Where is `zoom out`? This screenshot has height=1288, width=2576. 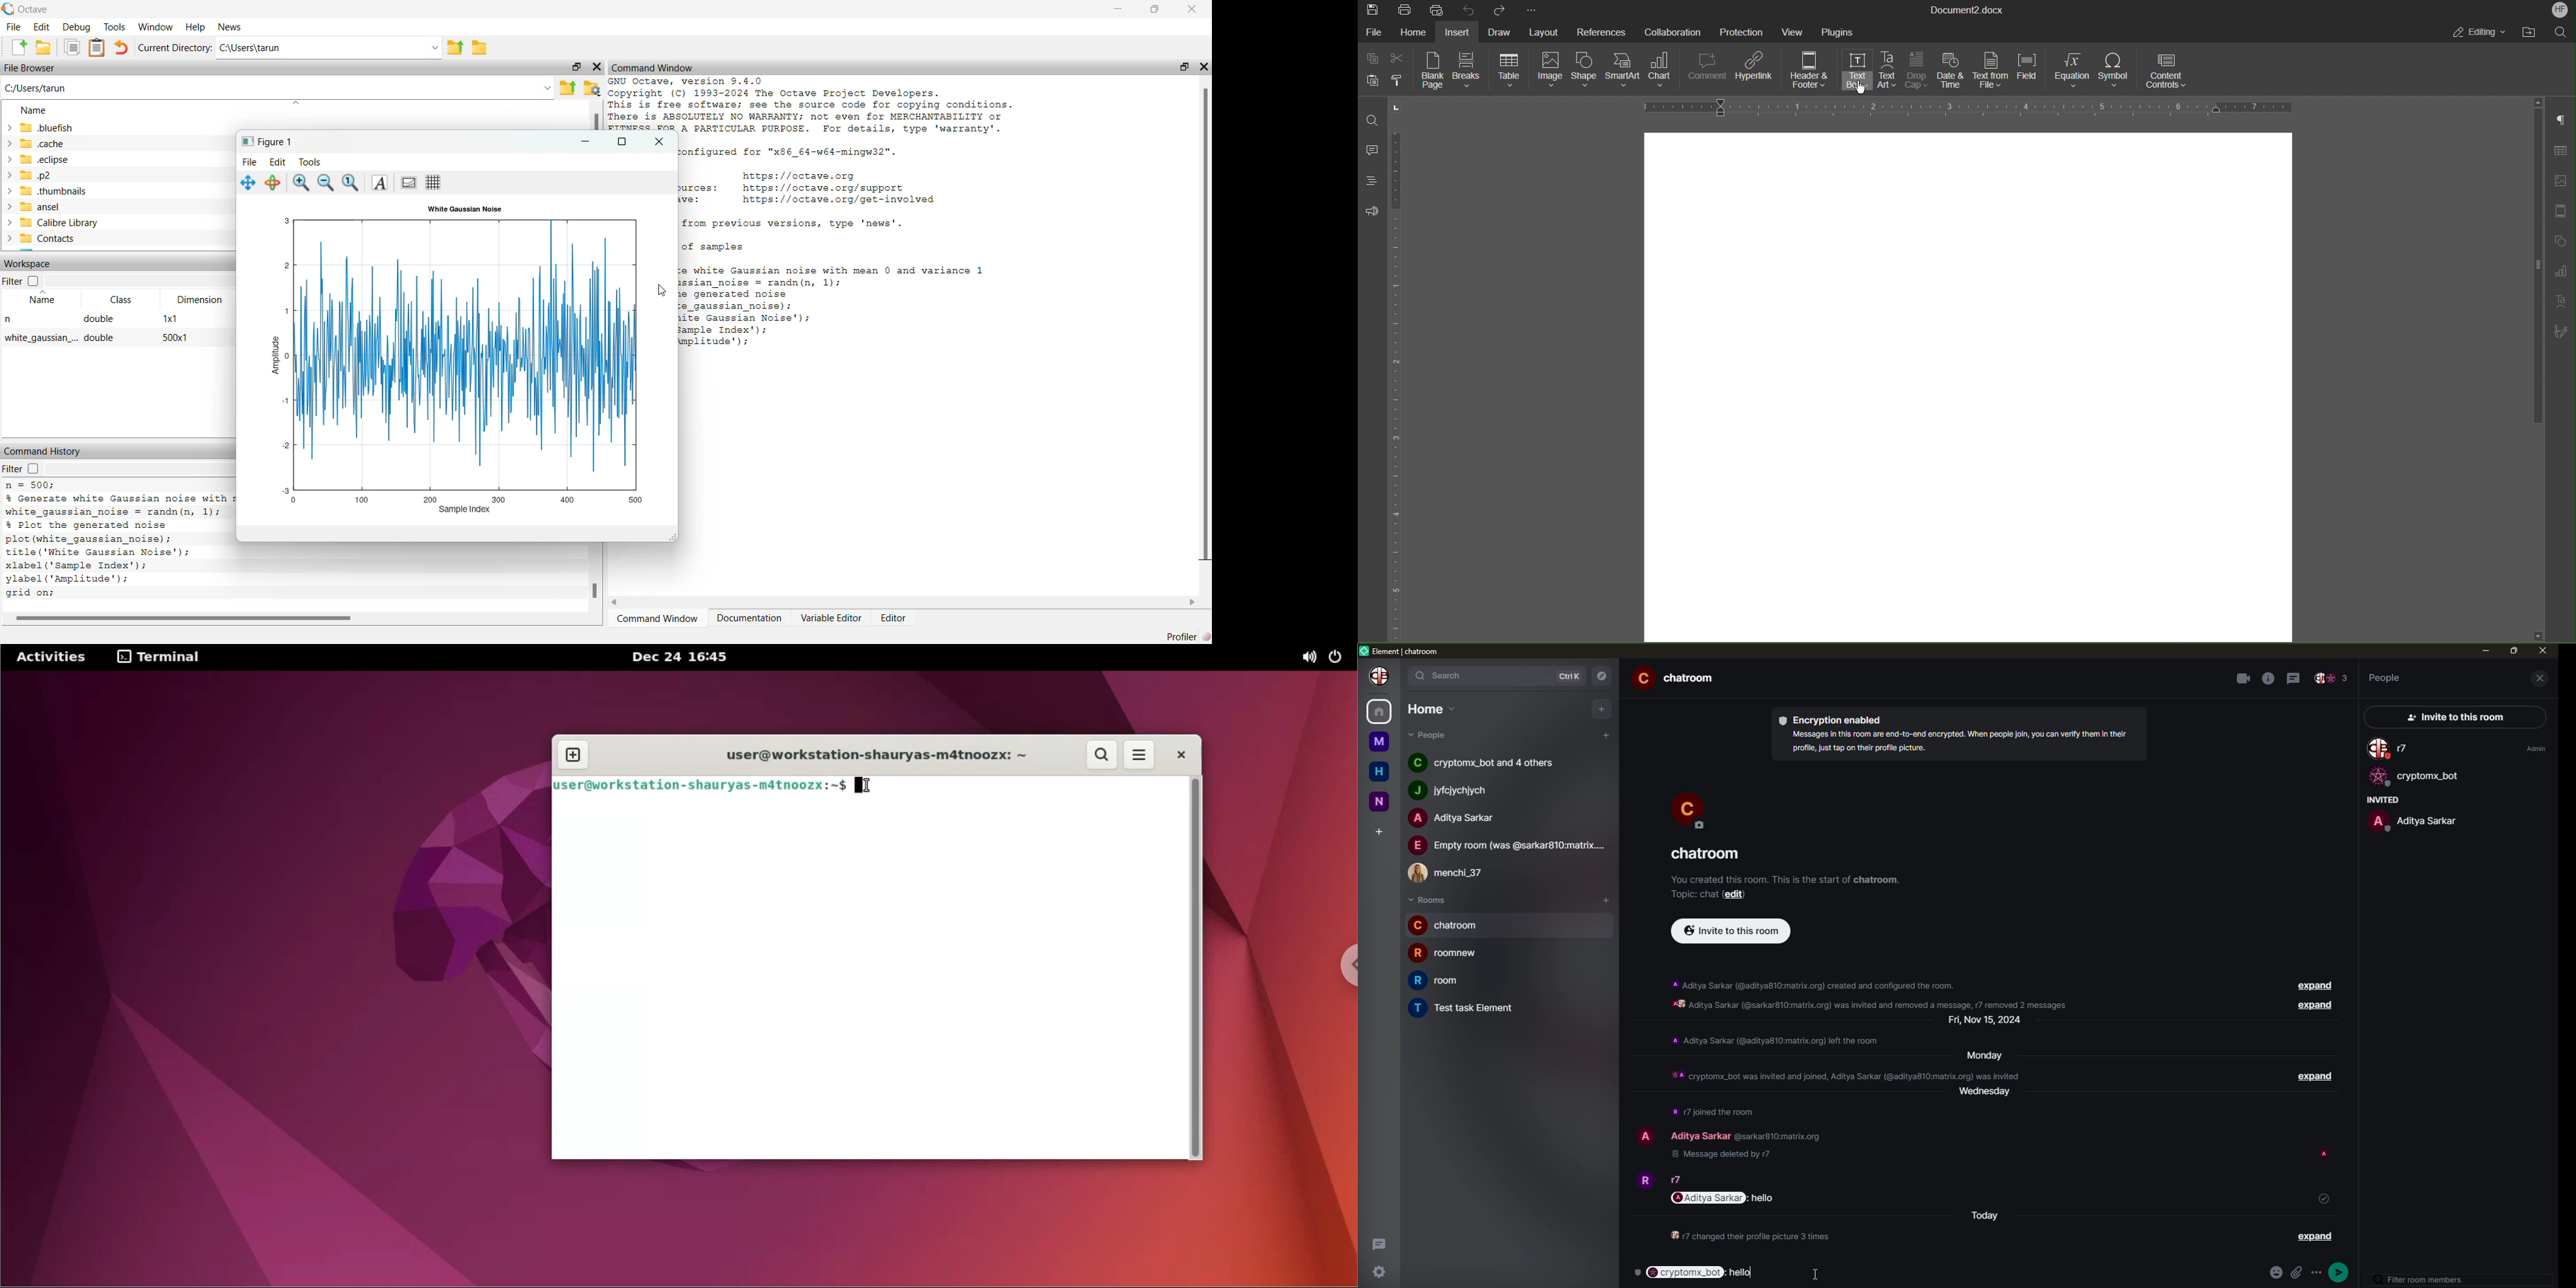
zoom out is located at coordinates (325, 184).